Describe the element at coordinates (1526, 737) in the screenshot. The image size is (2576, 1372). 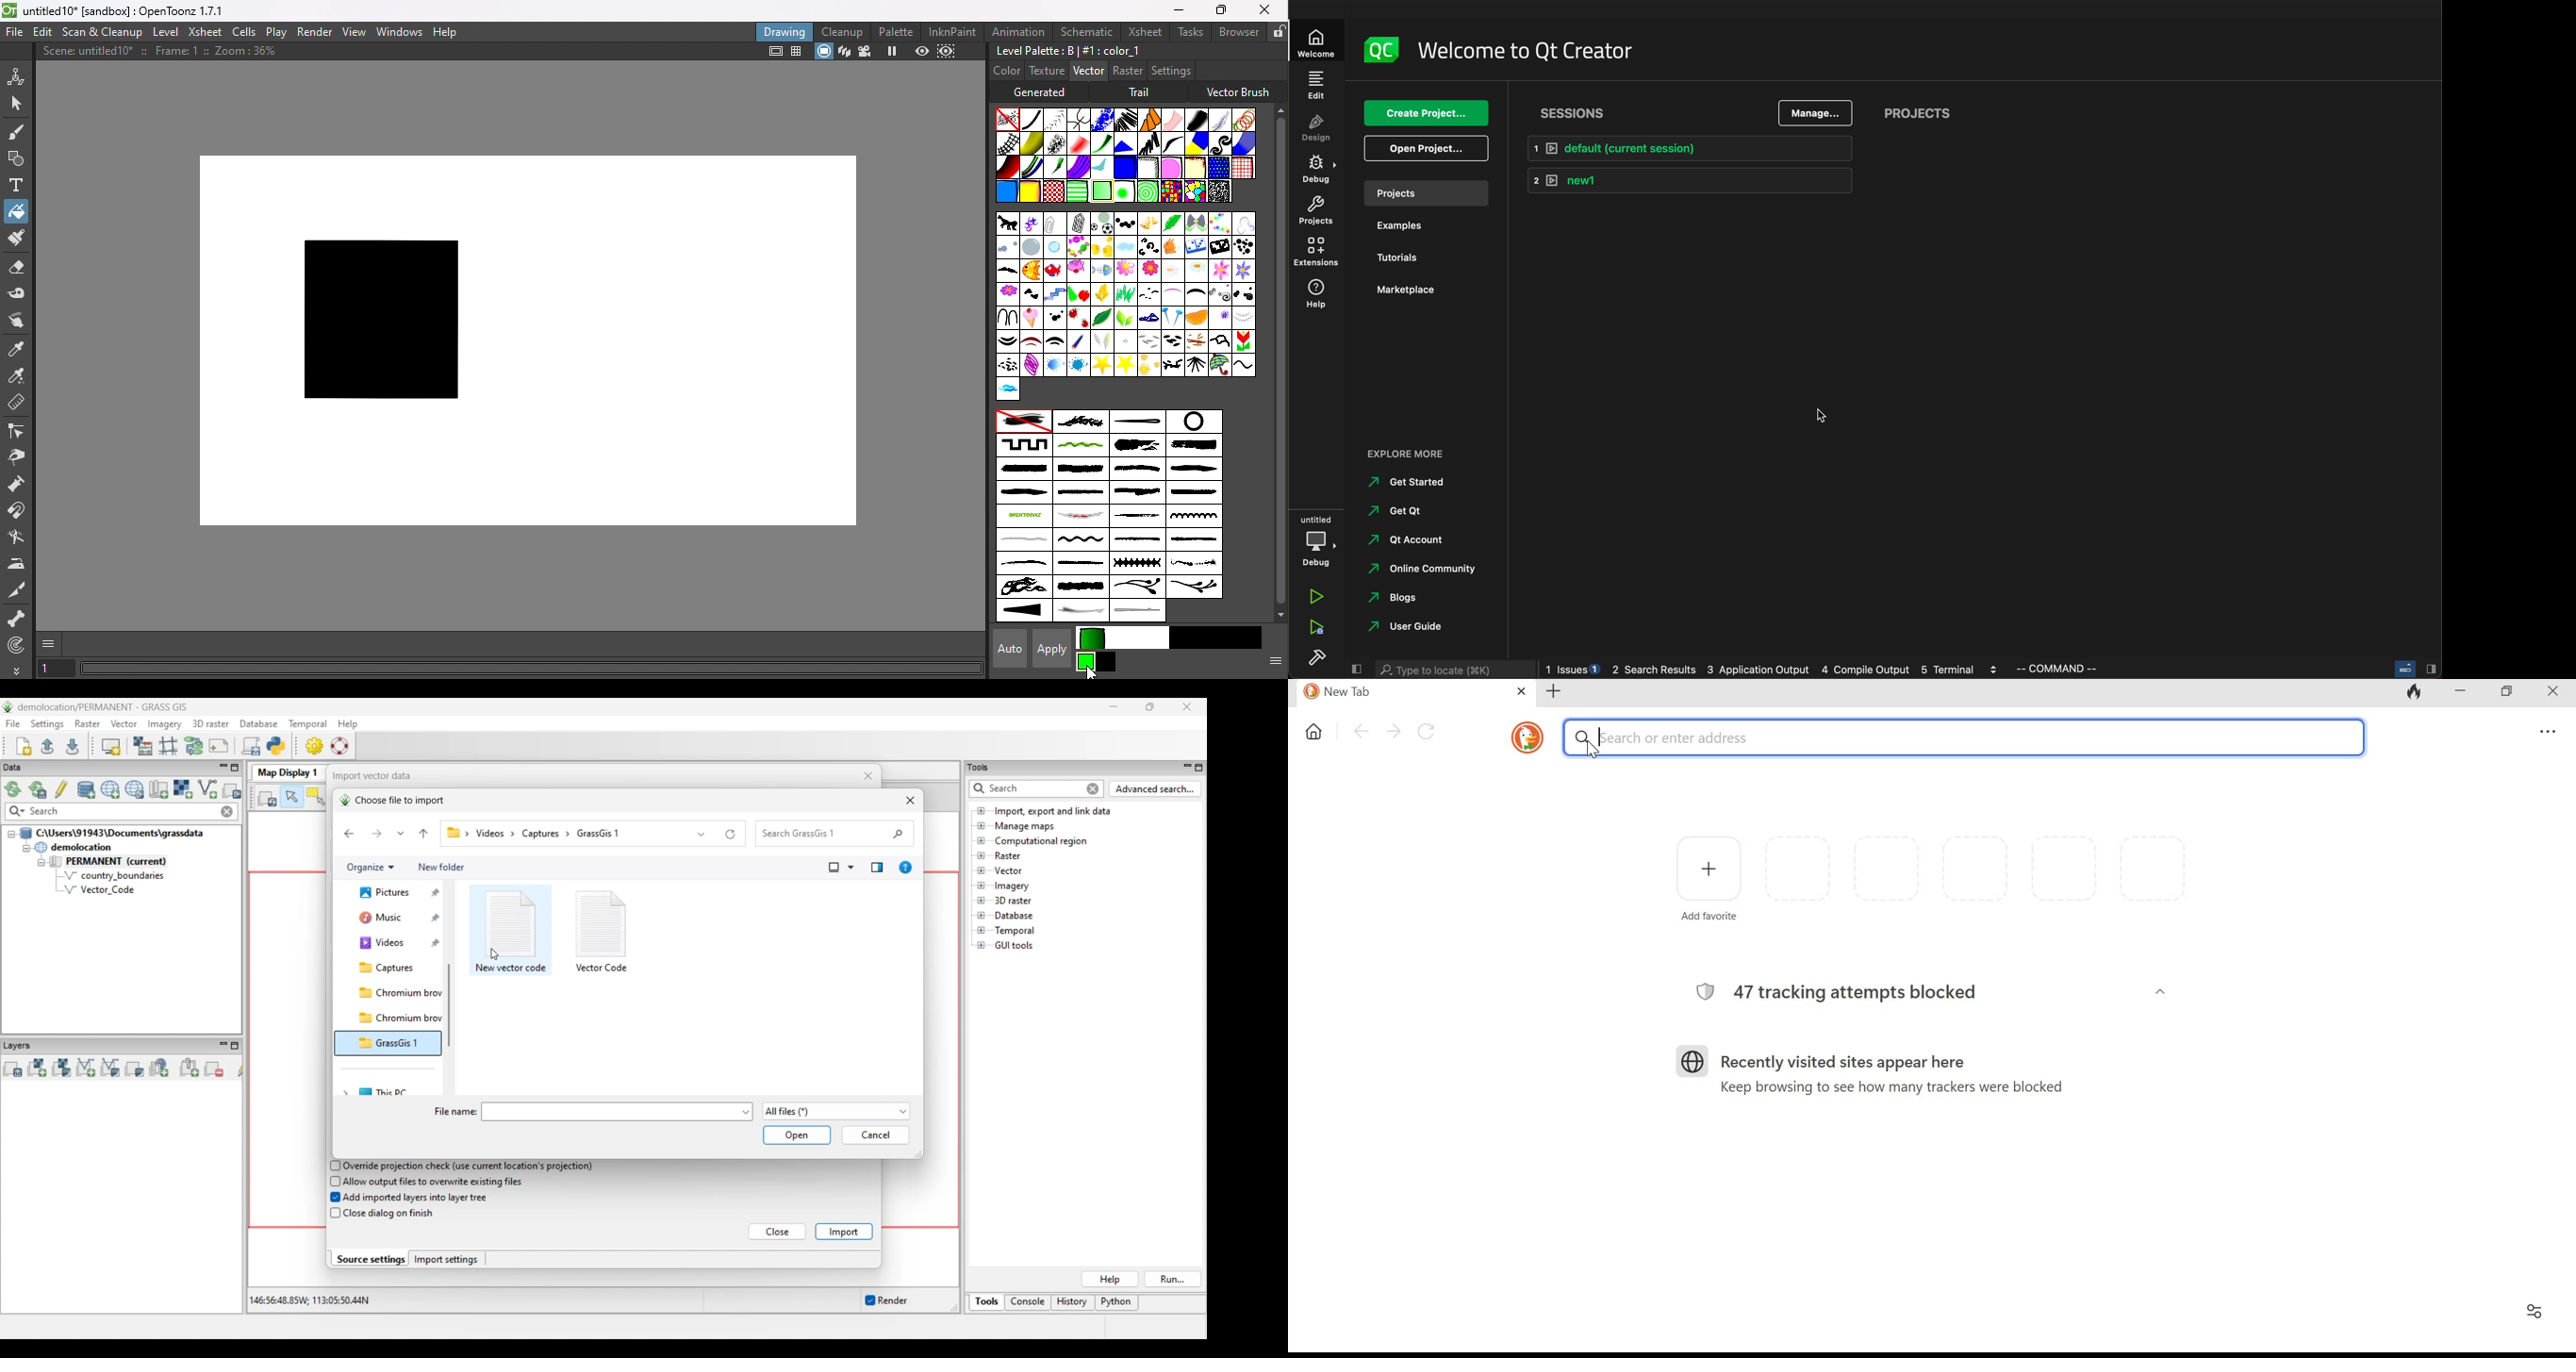
I see `icon` at that location.